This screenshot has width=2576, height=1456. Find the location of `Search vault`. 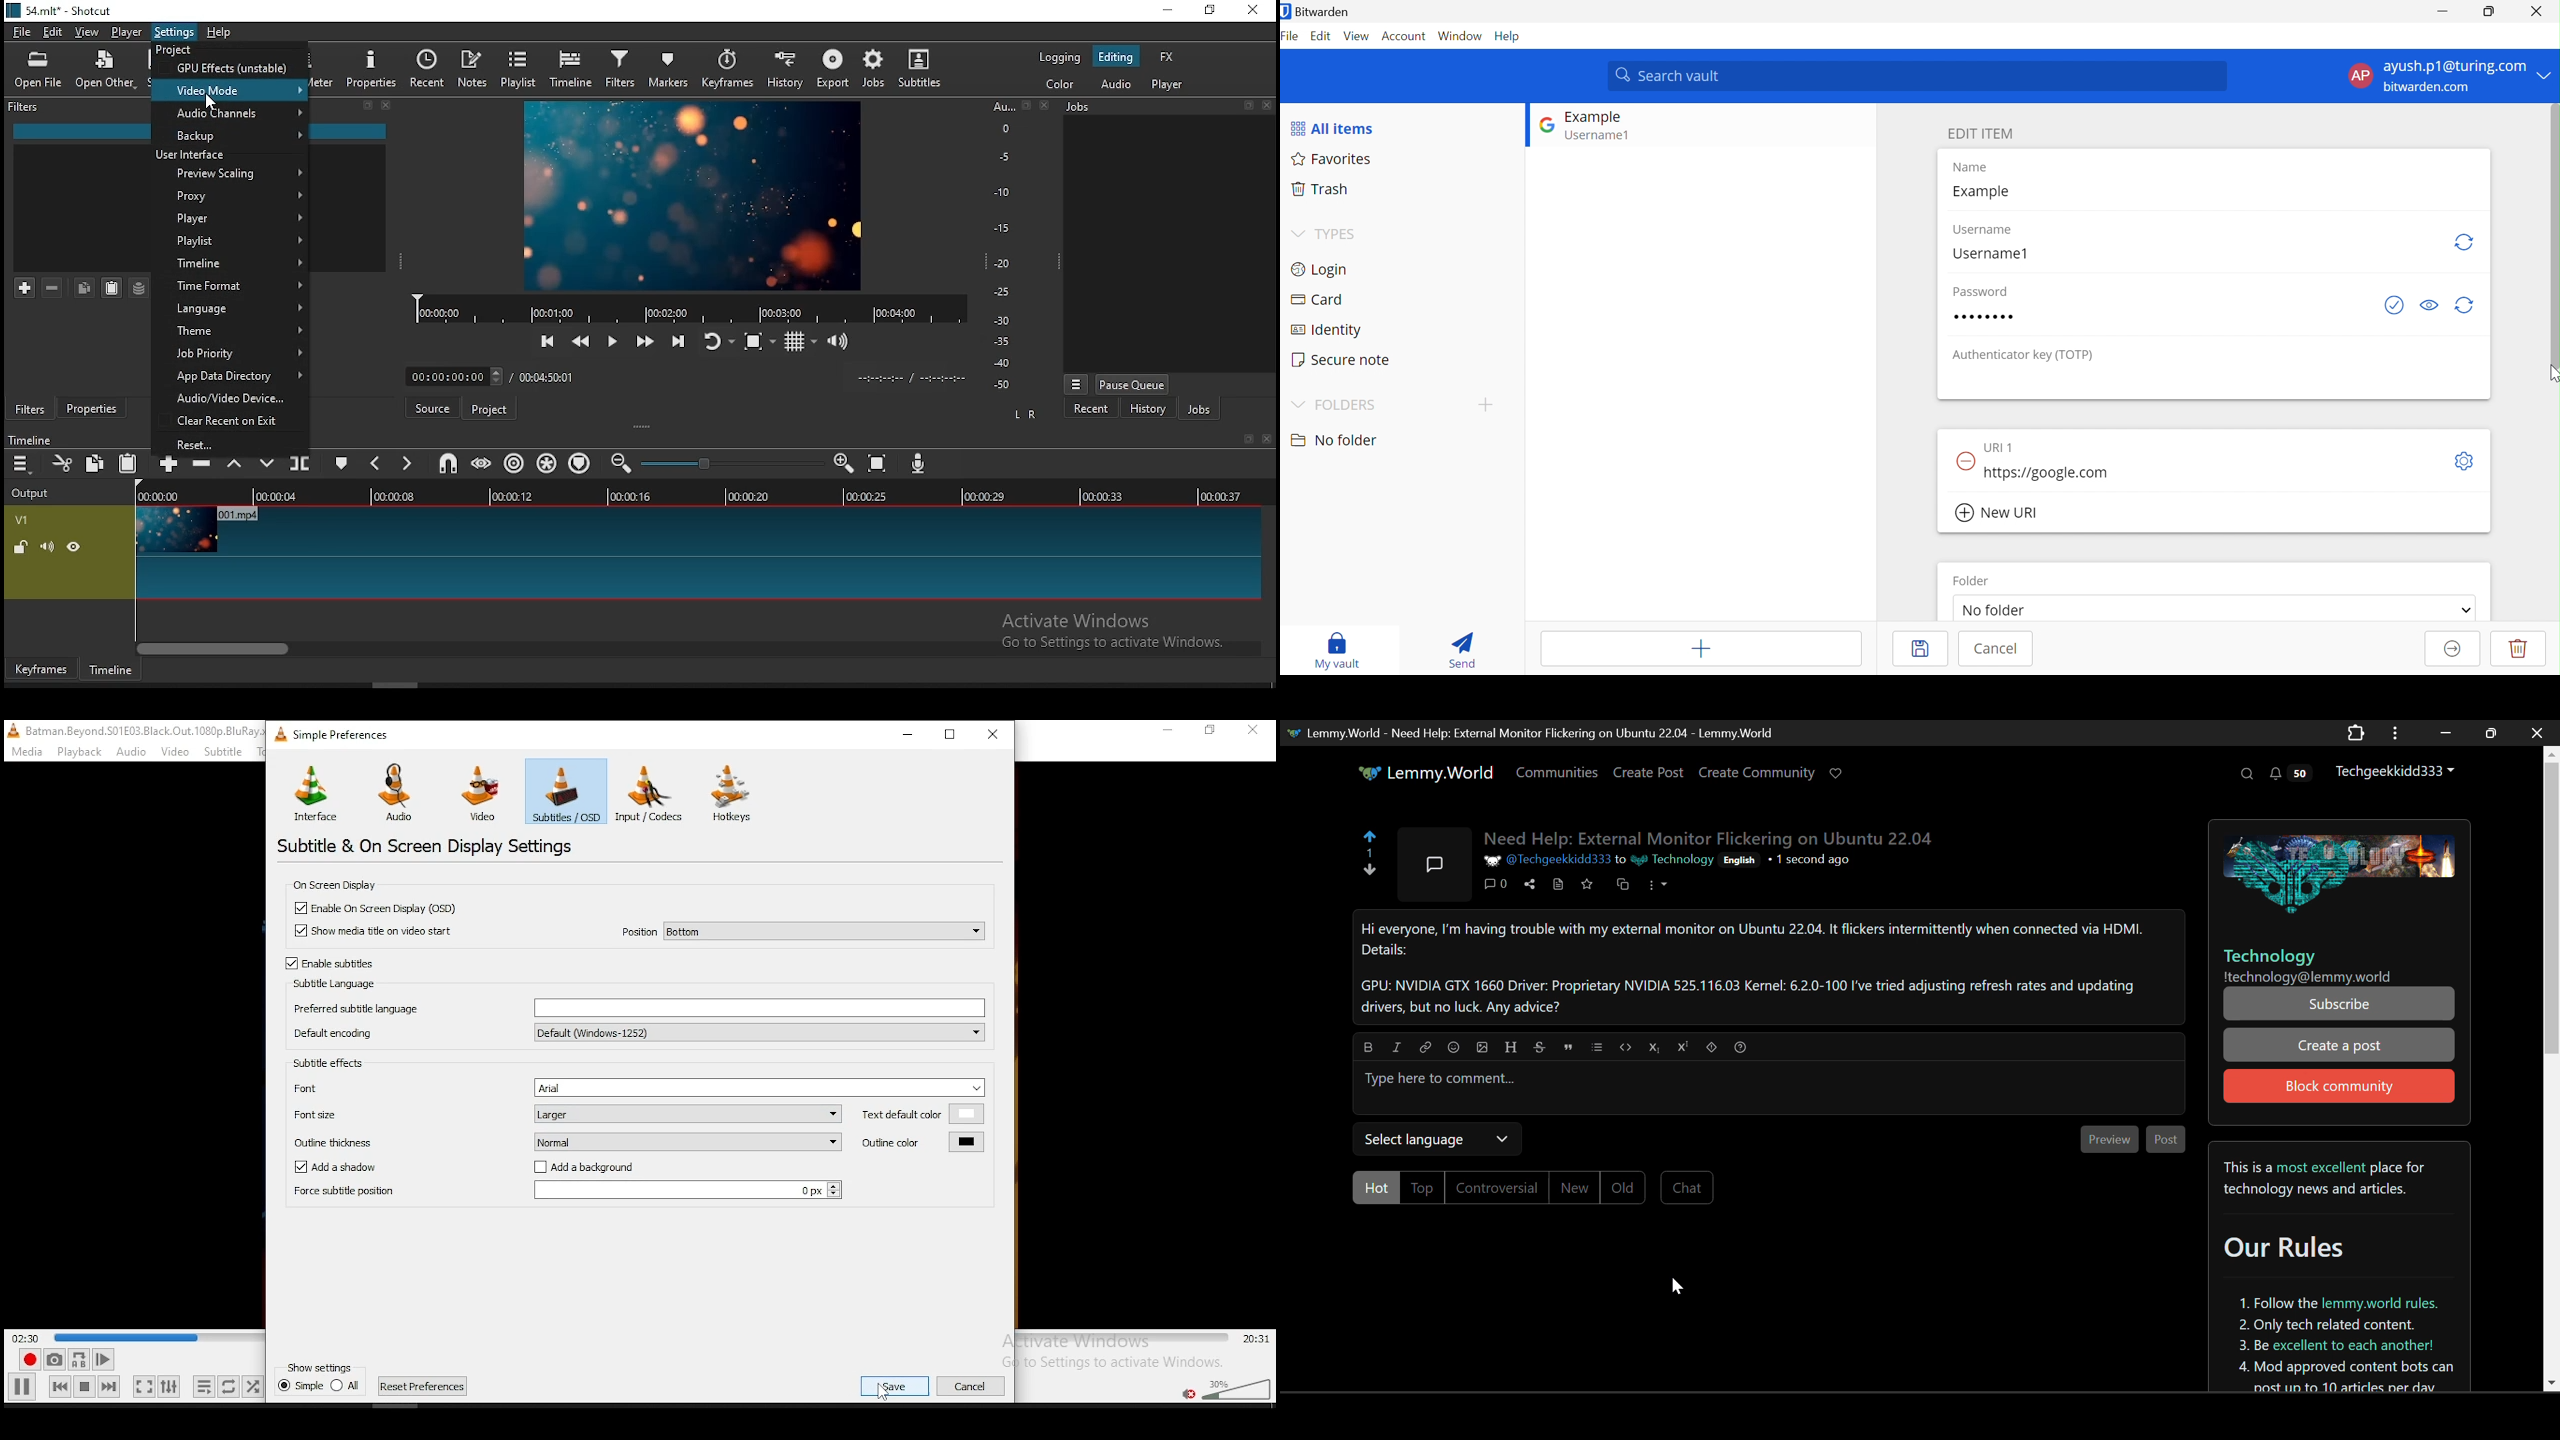

Search vault is located at coordinates (1919, 75).